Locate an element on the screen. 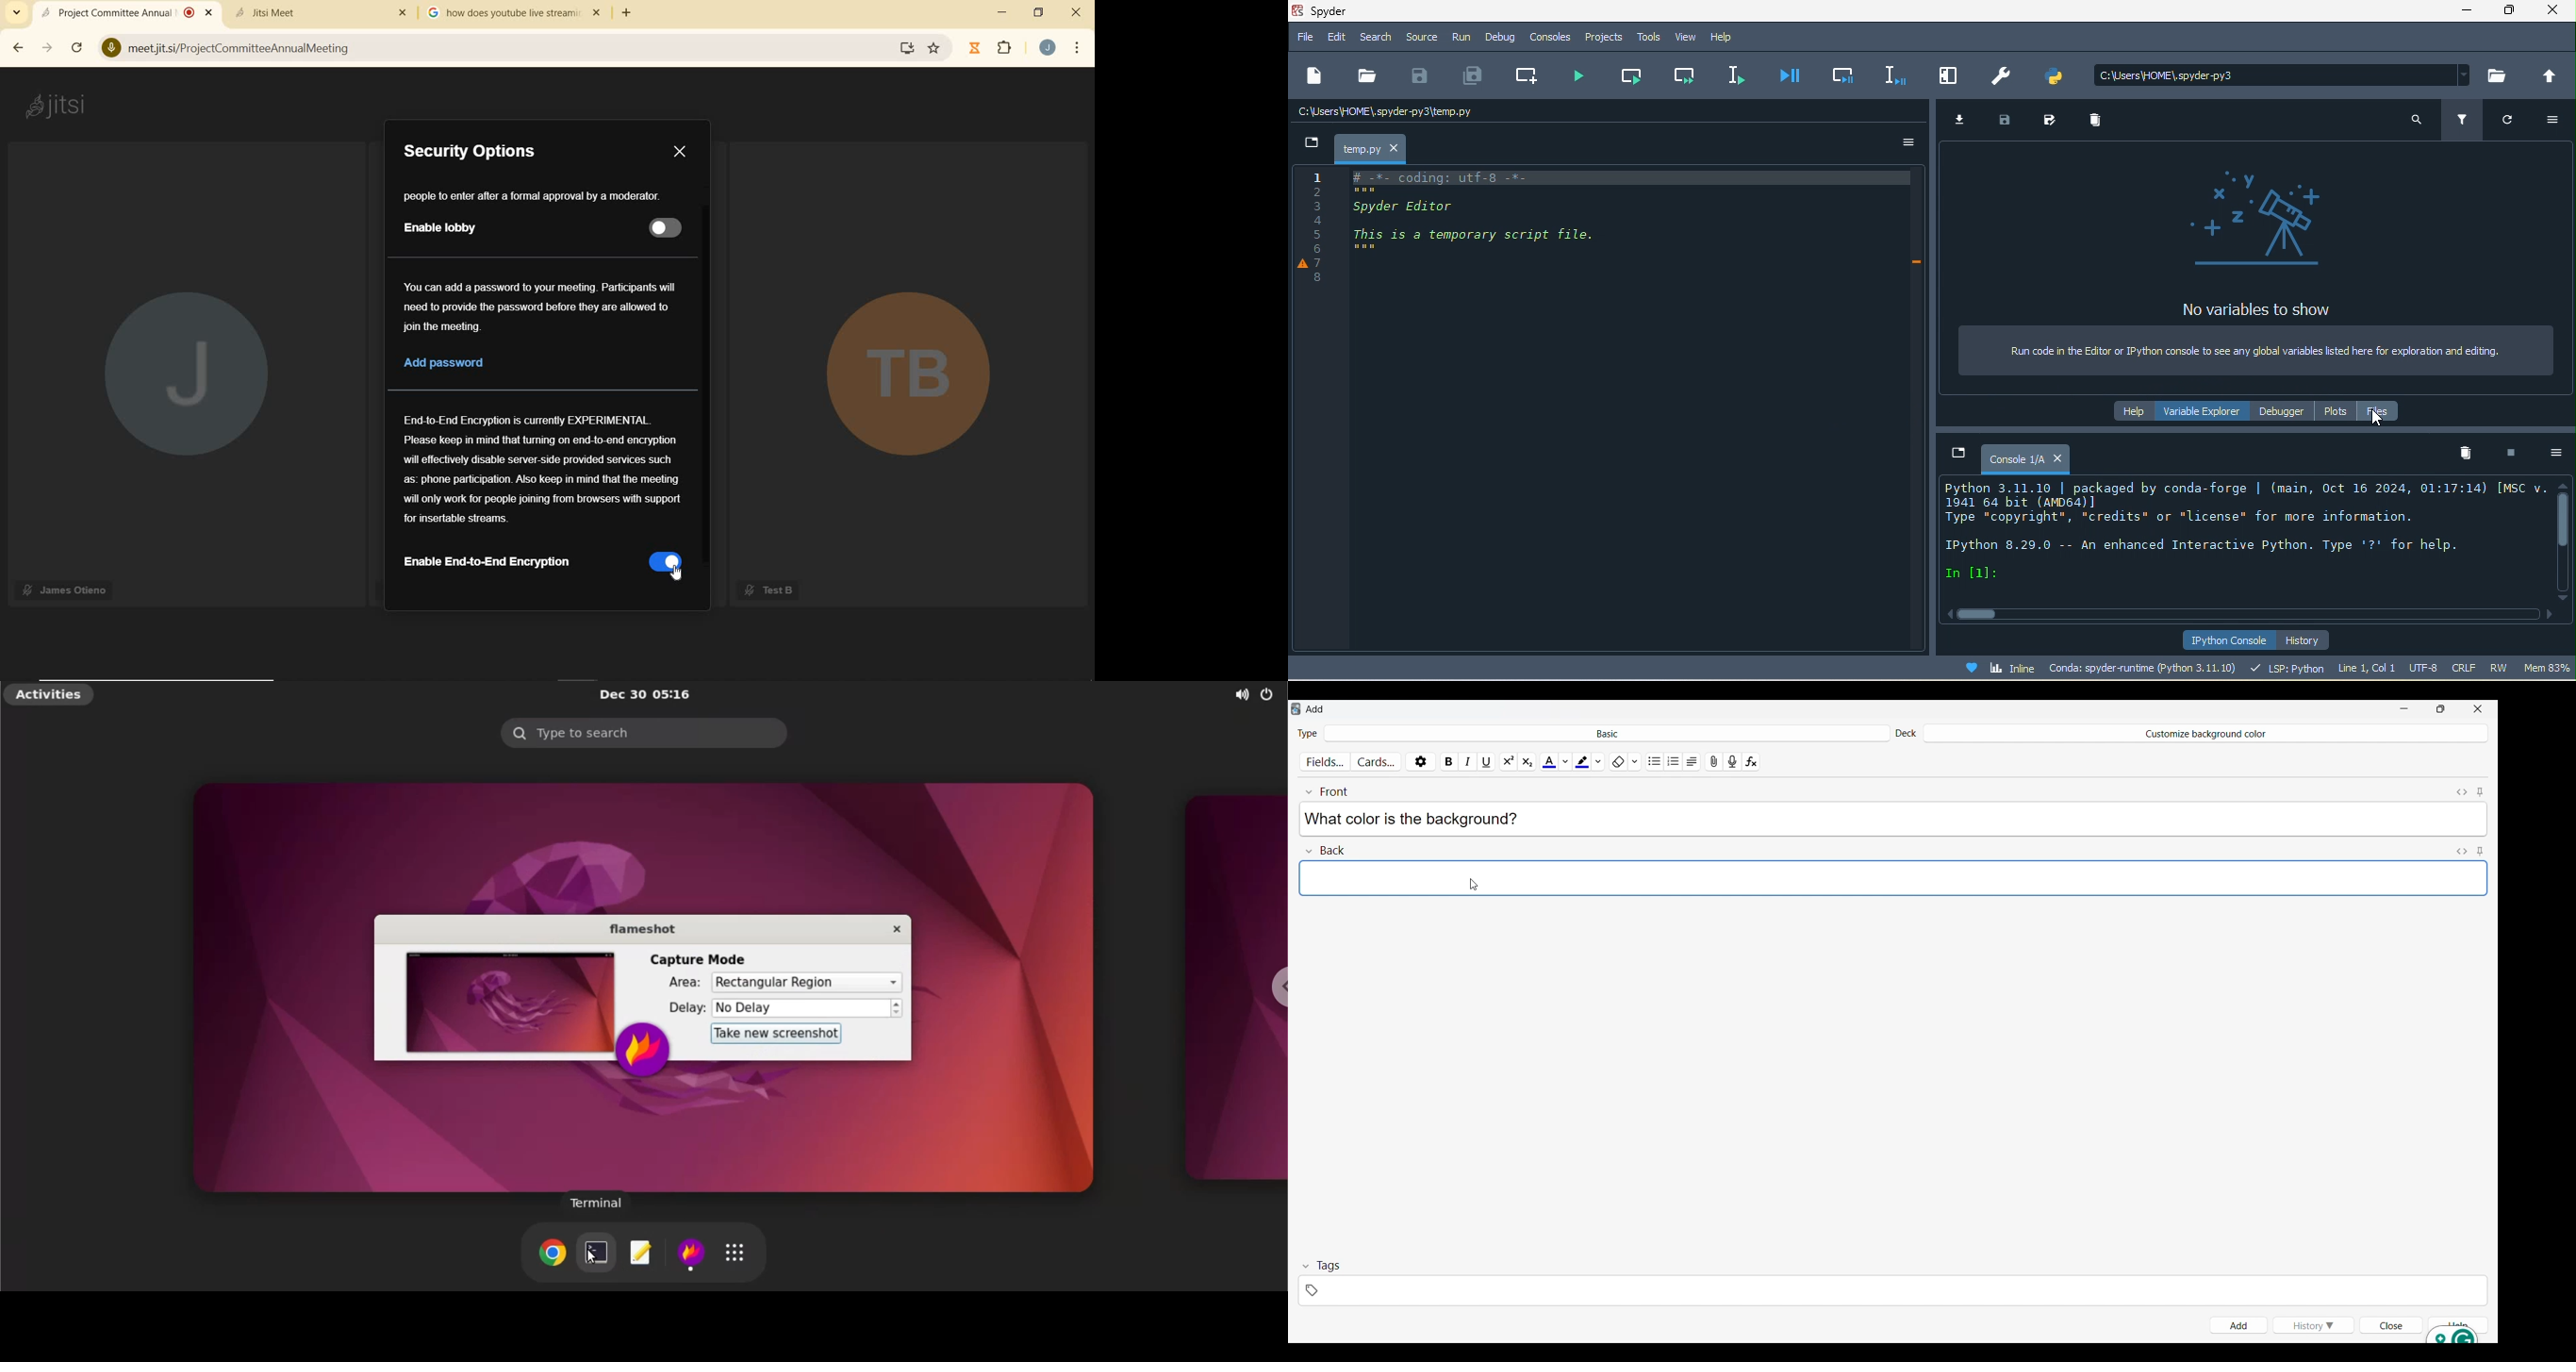 The width and height of the screenshot is (2576, 1372). Favorite is located at coordinates (934, 45).